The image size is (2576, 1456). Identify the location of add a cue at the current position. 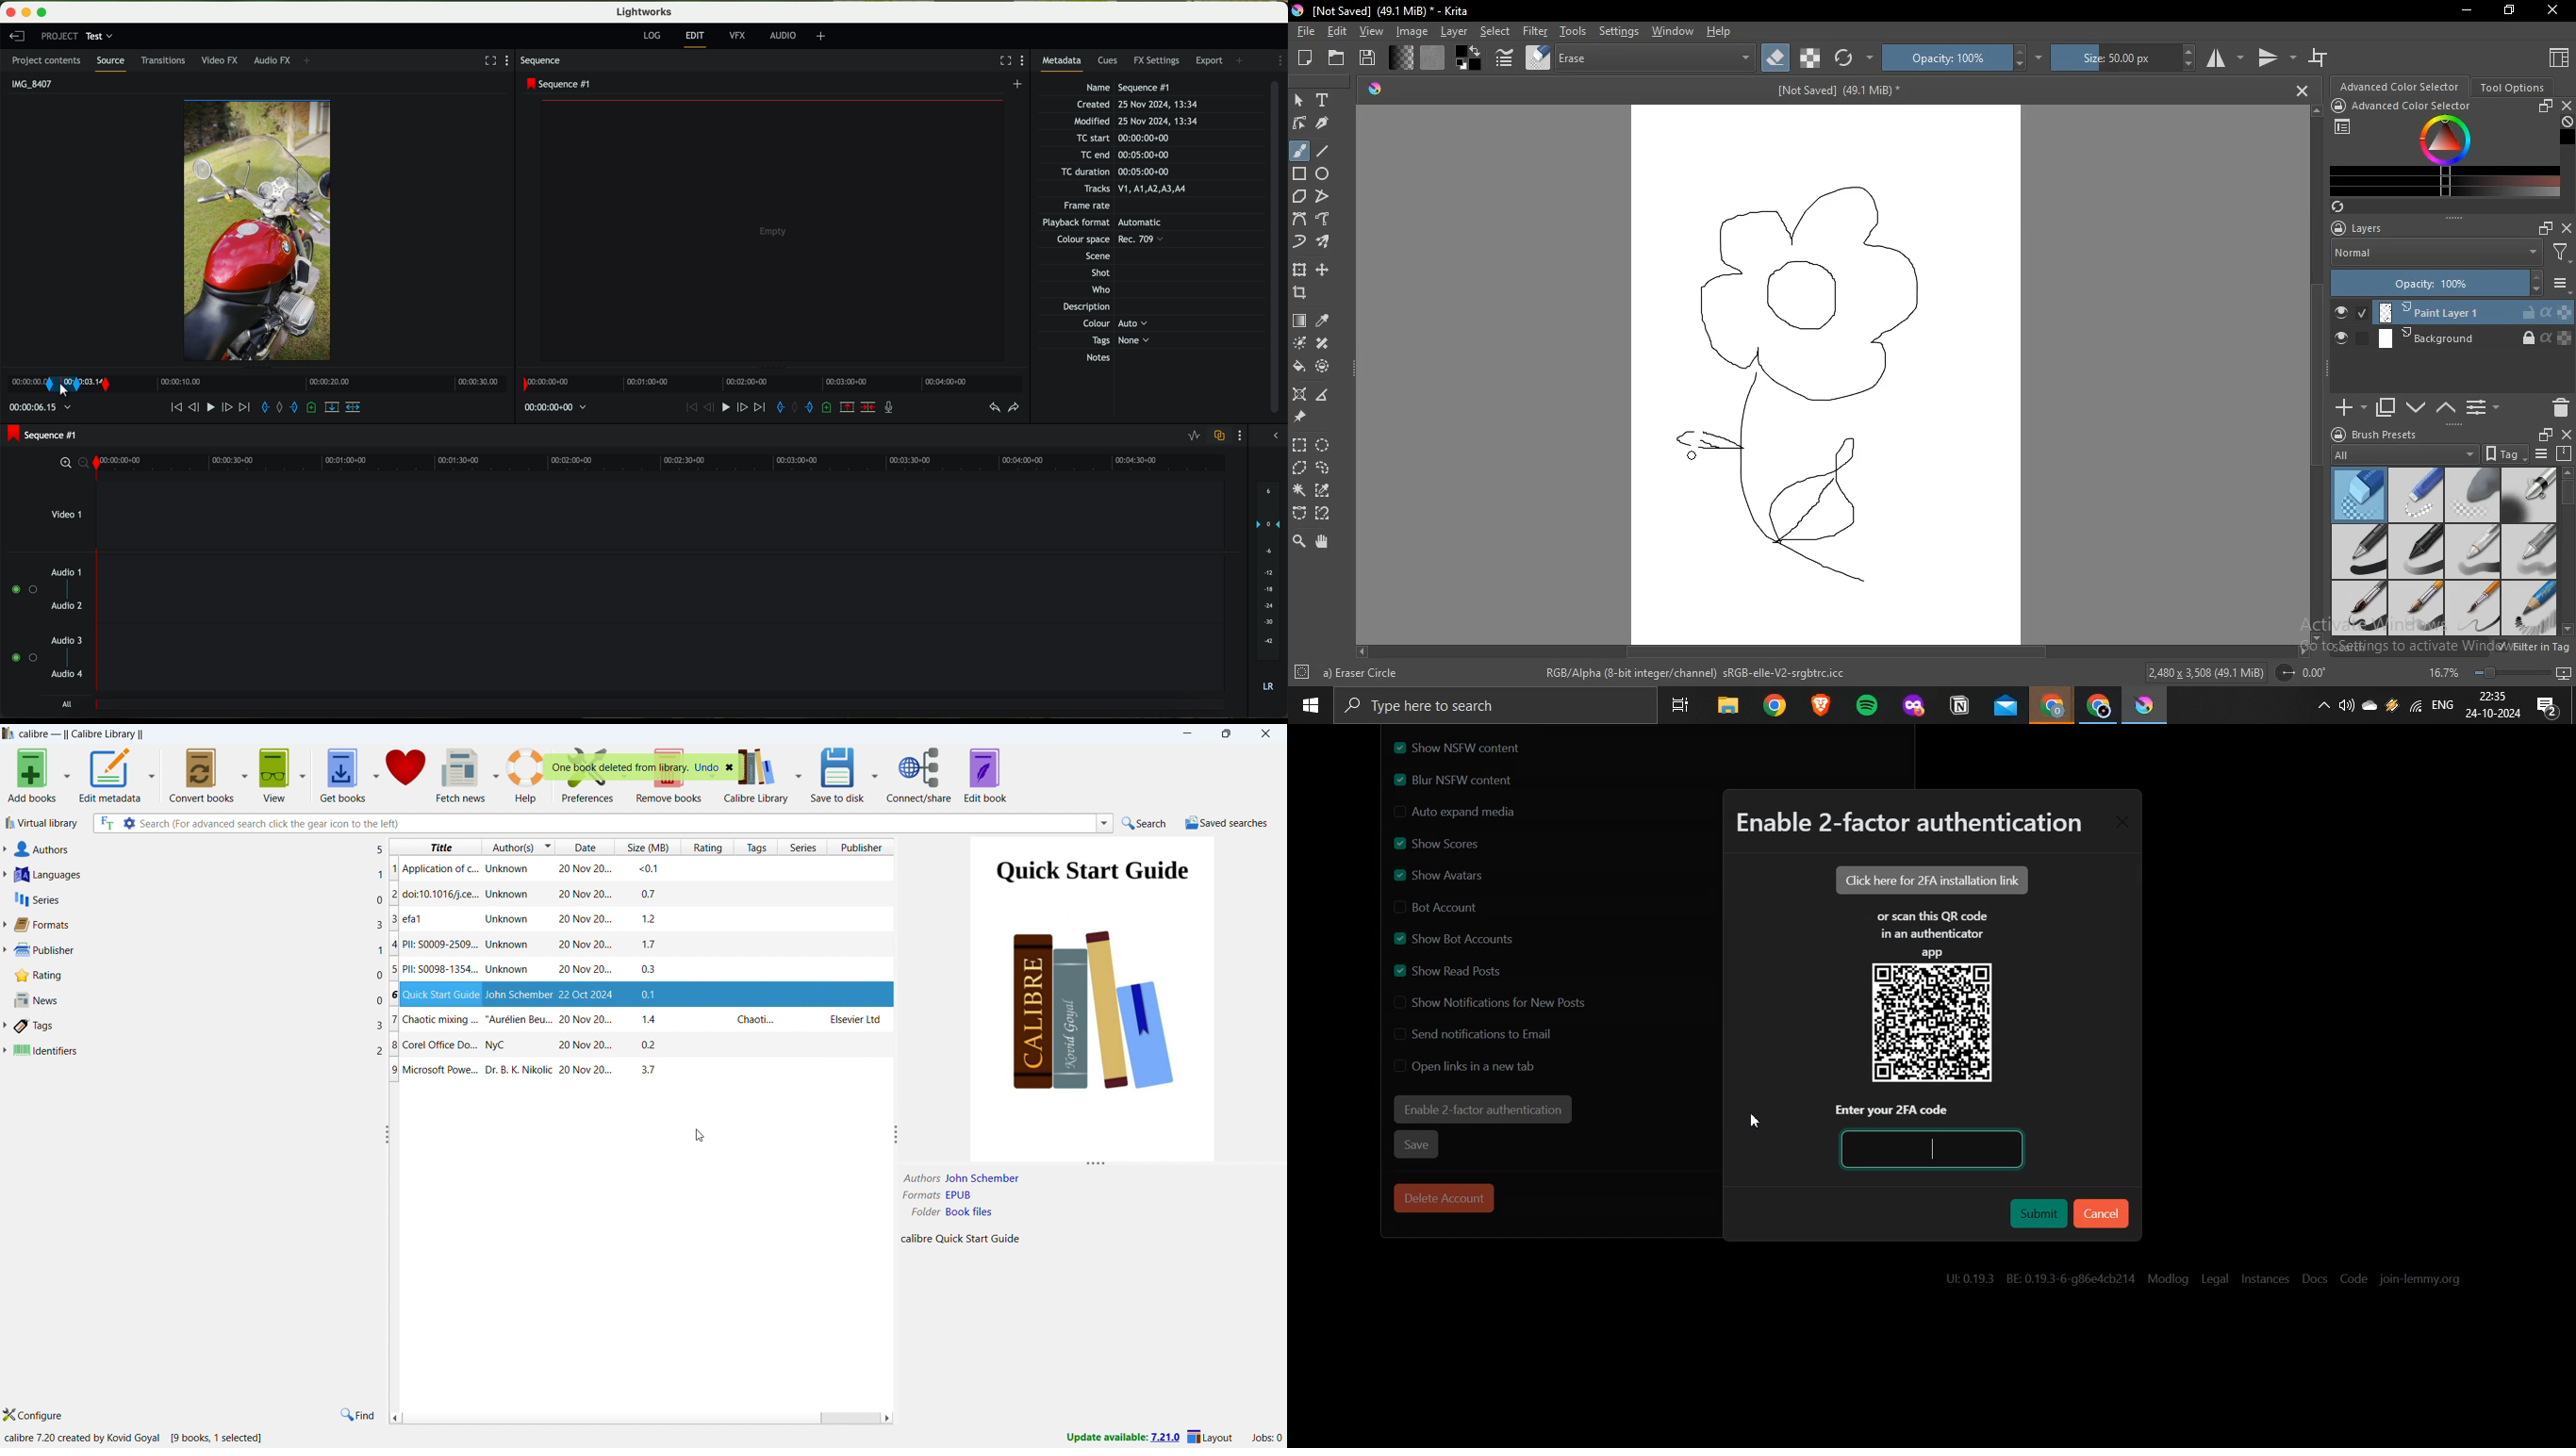
(312, 409).